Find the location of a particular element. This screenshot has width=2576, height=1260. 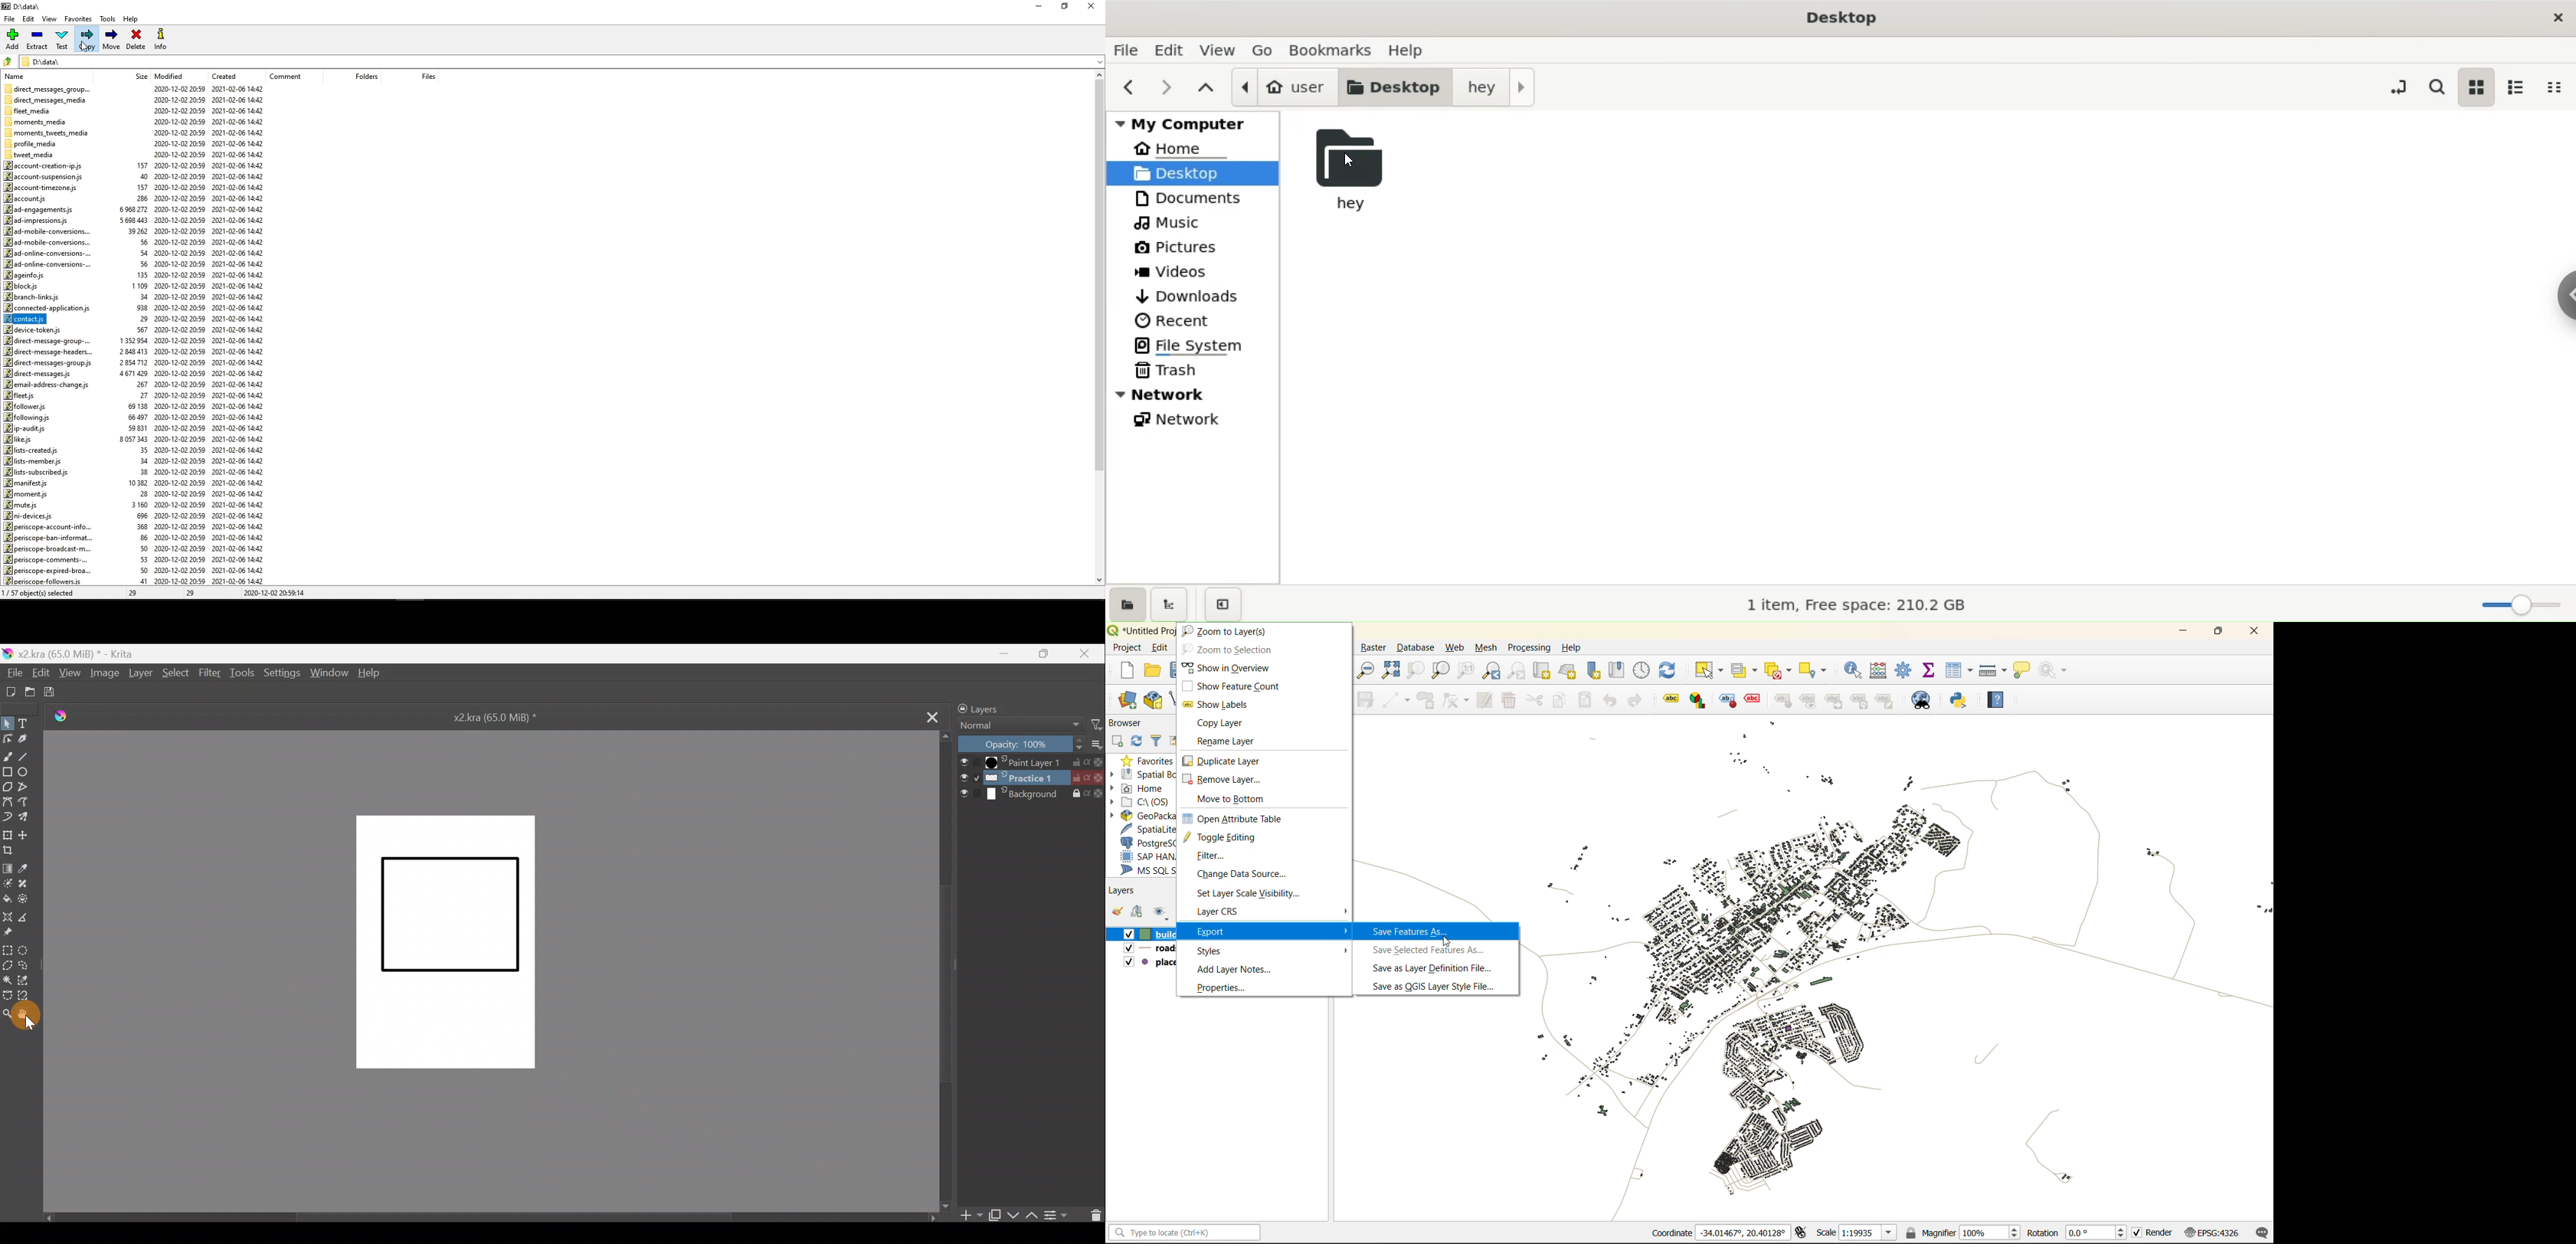

move a label and diagram is located at coordinates (1831, 702).